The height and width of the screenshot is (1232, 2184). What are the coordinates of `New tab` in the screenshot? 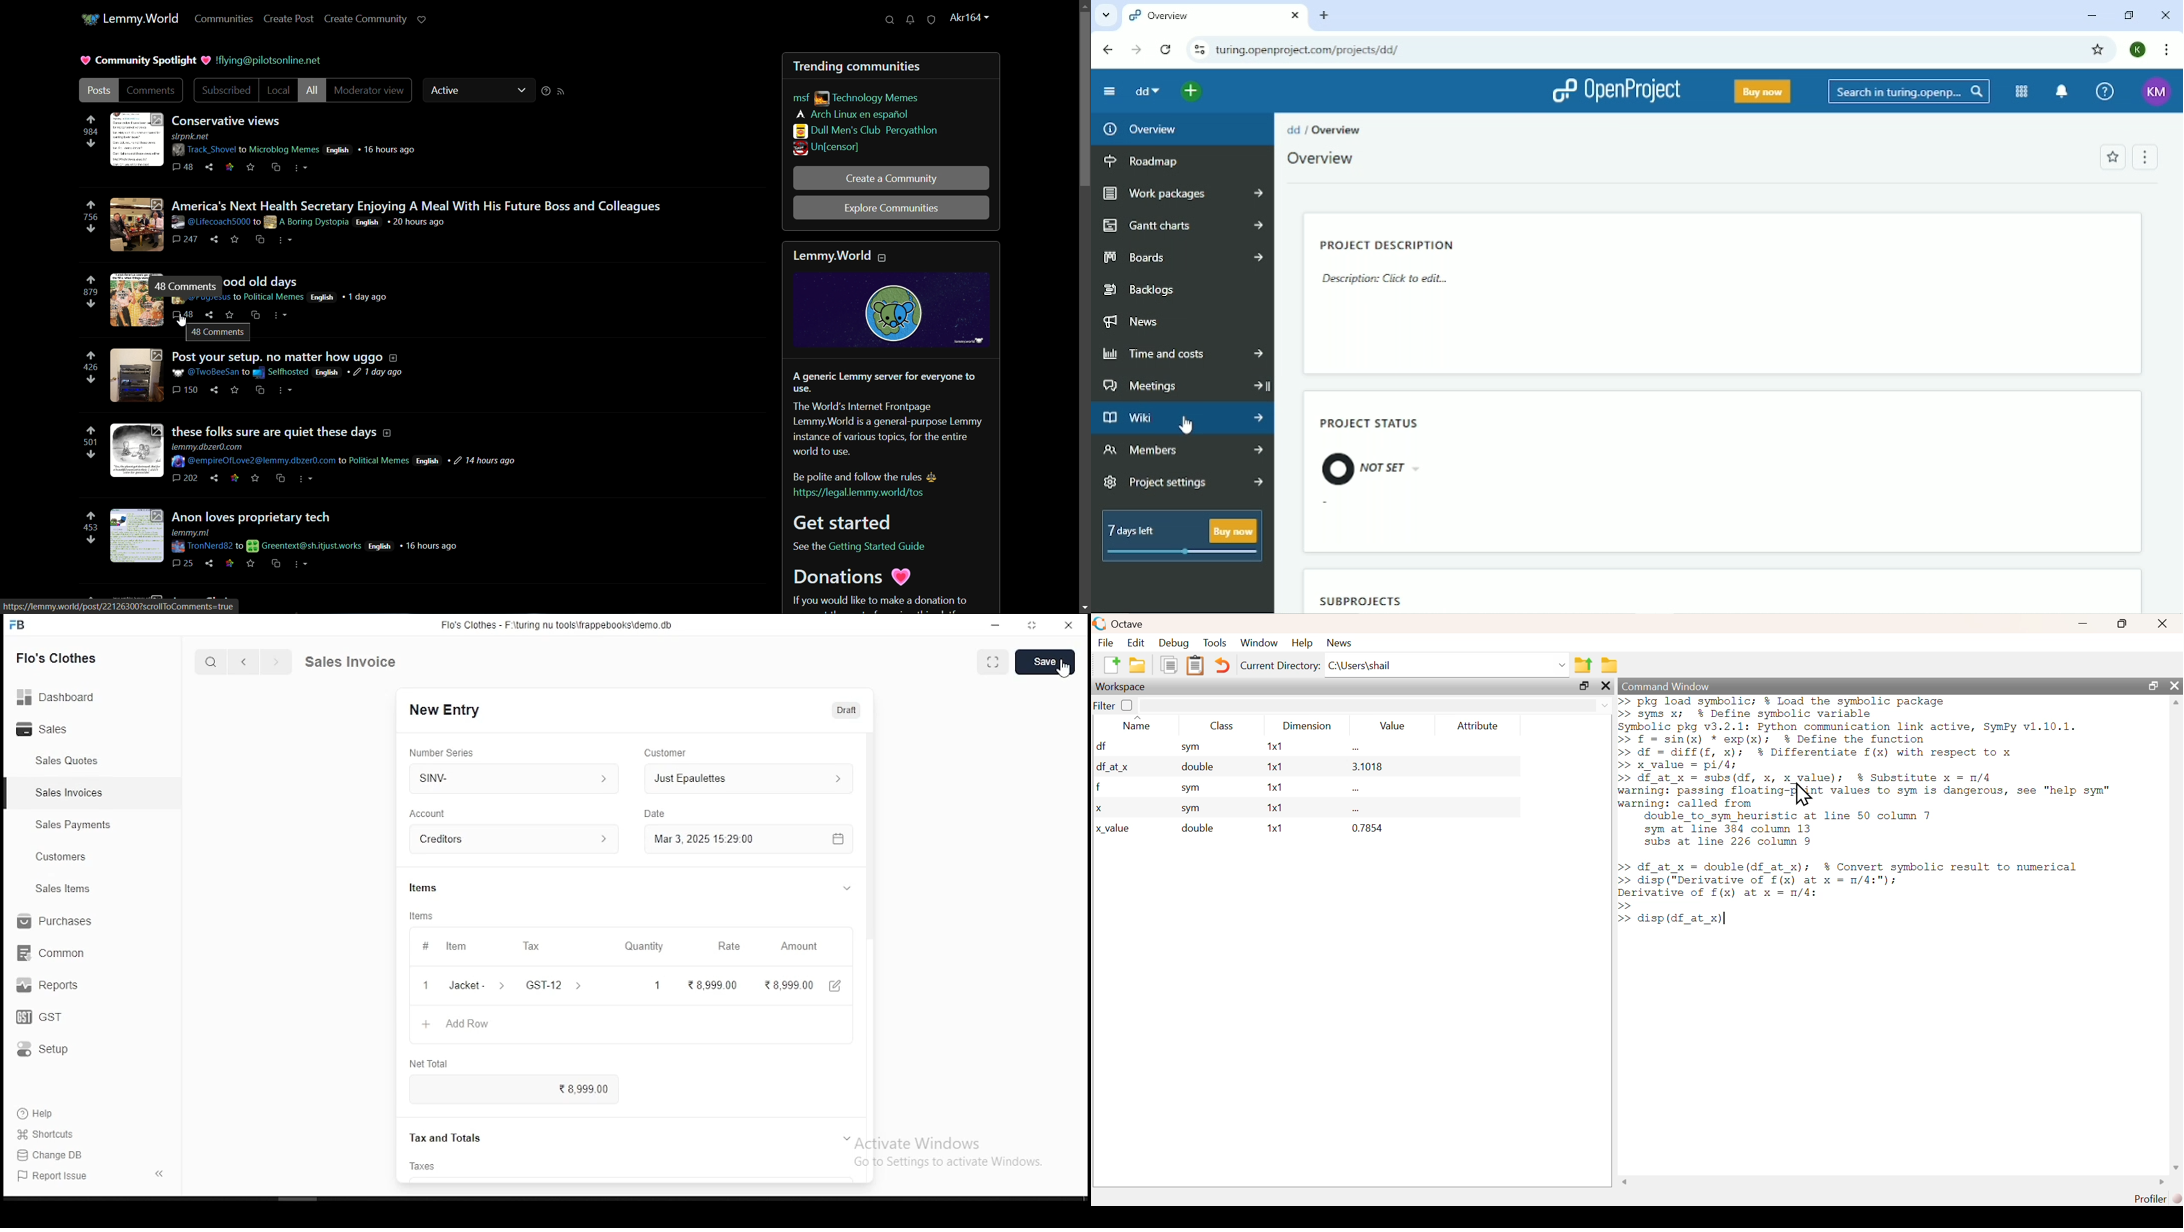 It's located at (1323, 16).